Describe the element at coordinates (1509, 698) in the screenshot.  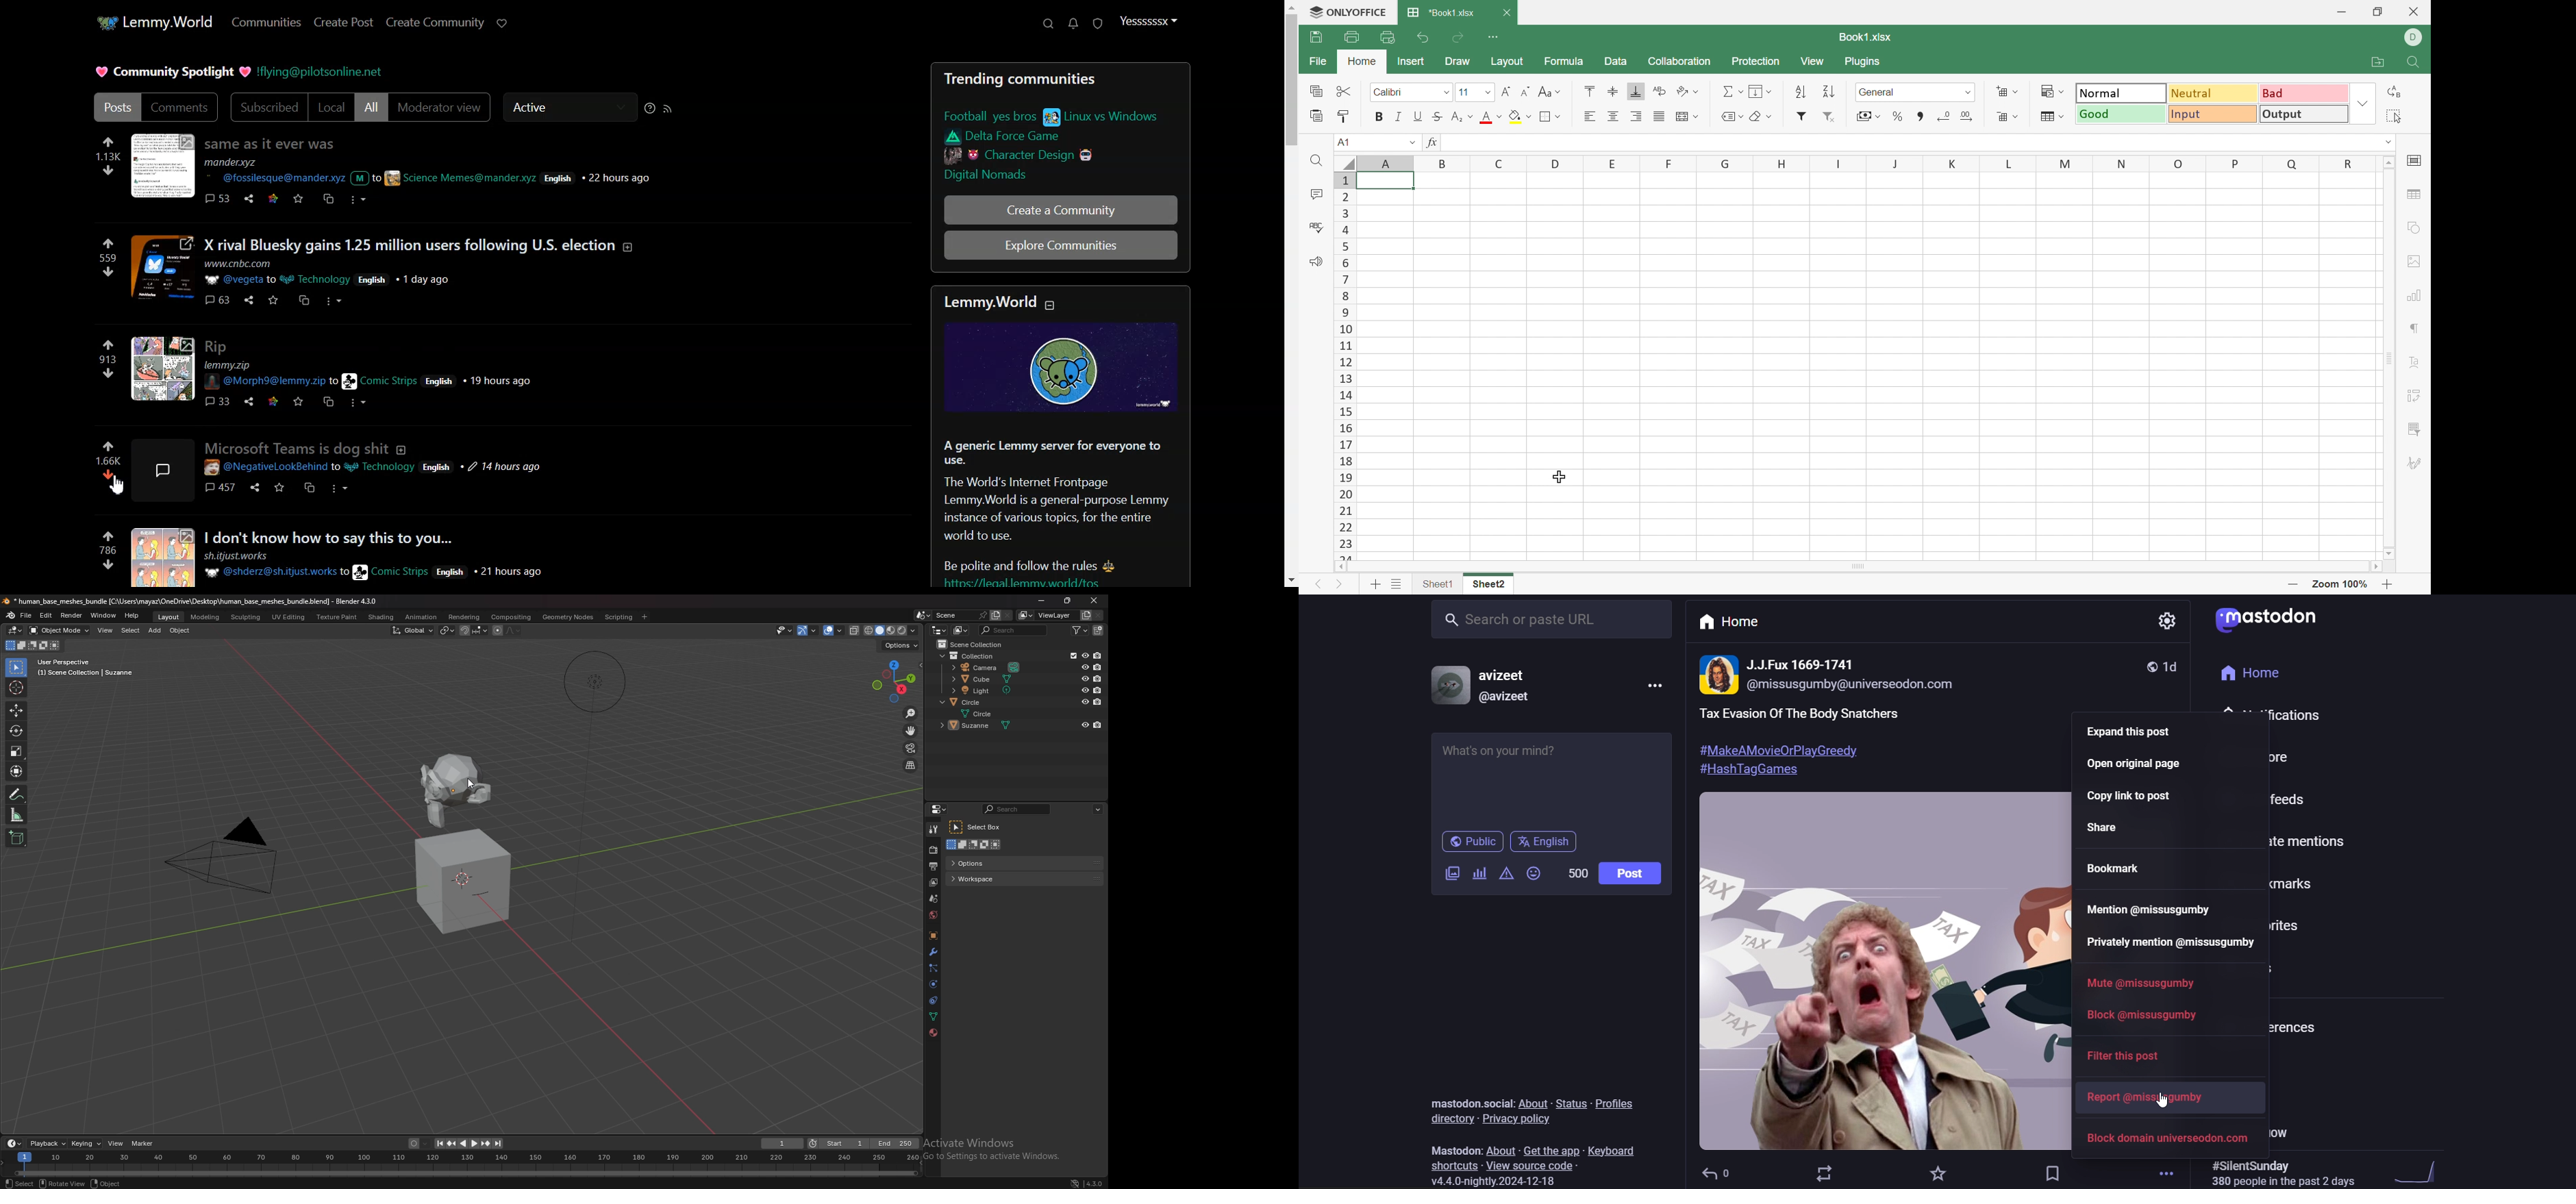
I see `@avizeet` at that location.